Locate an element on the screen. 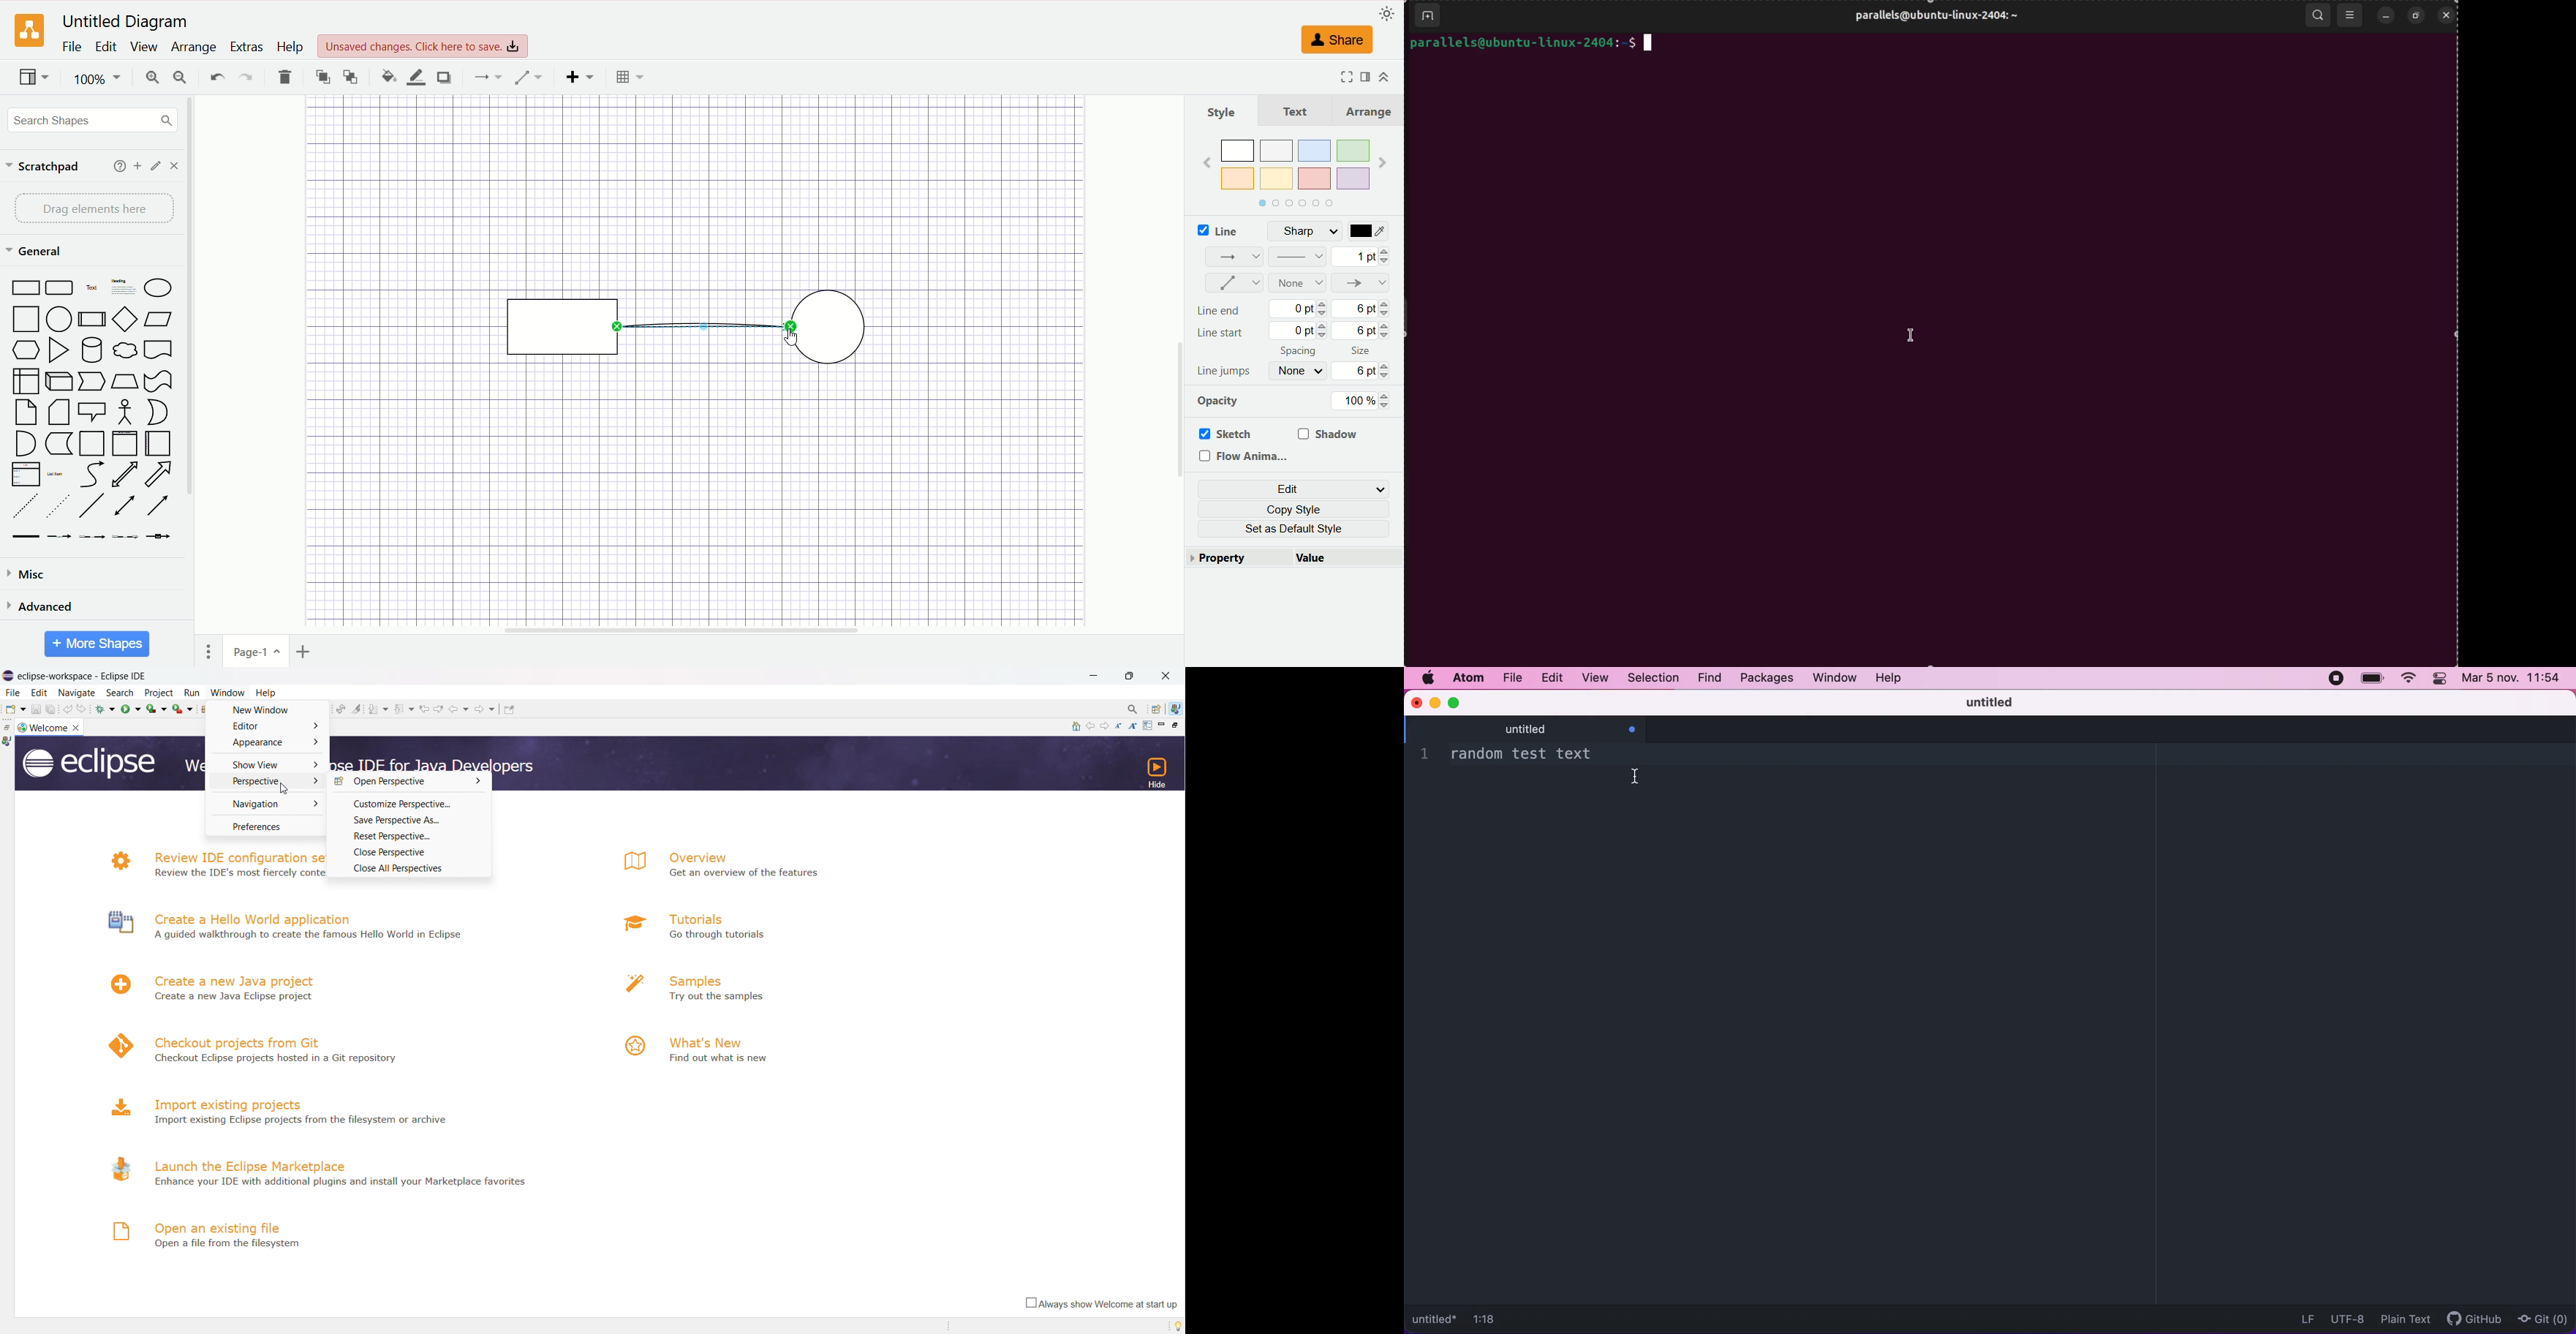 The height and width of the screenshot is (1344, 2576). Item List is located at coordinates (25, 474).